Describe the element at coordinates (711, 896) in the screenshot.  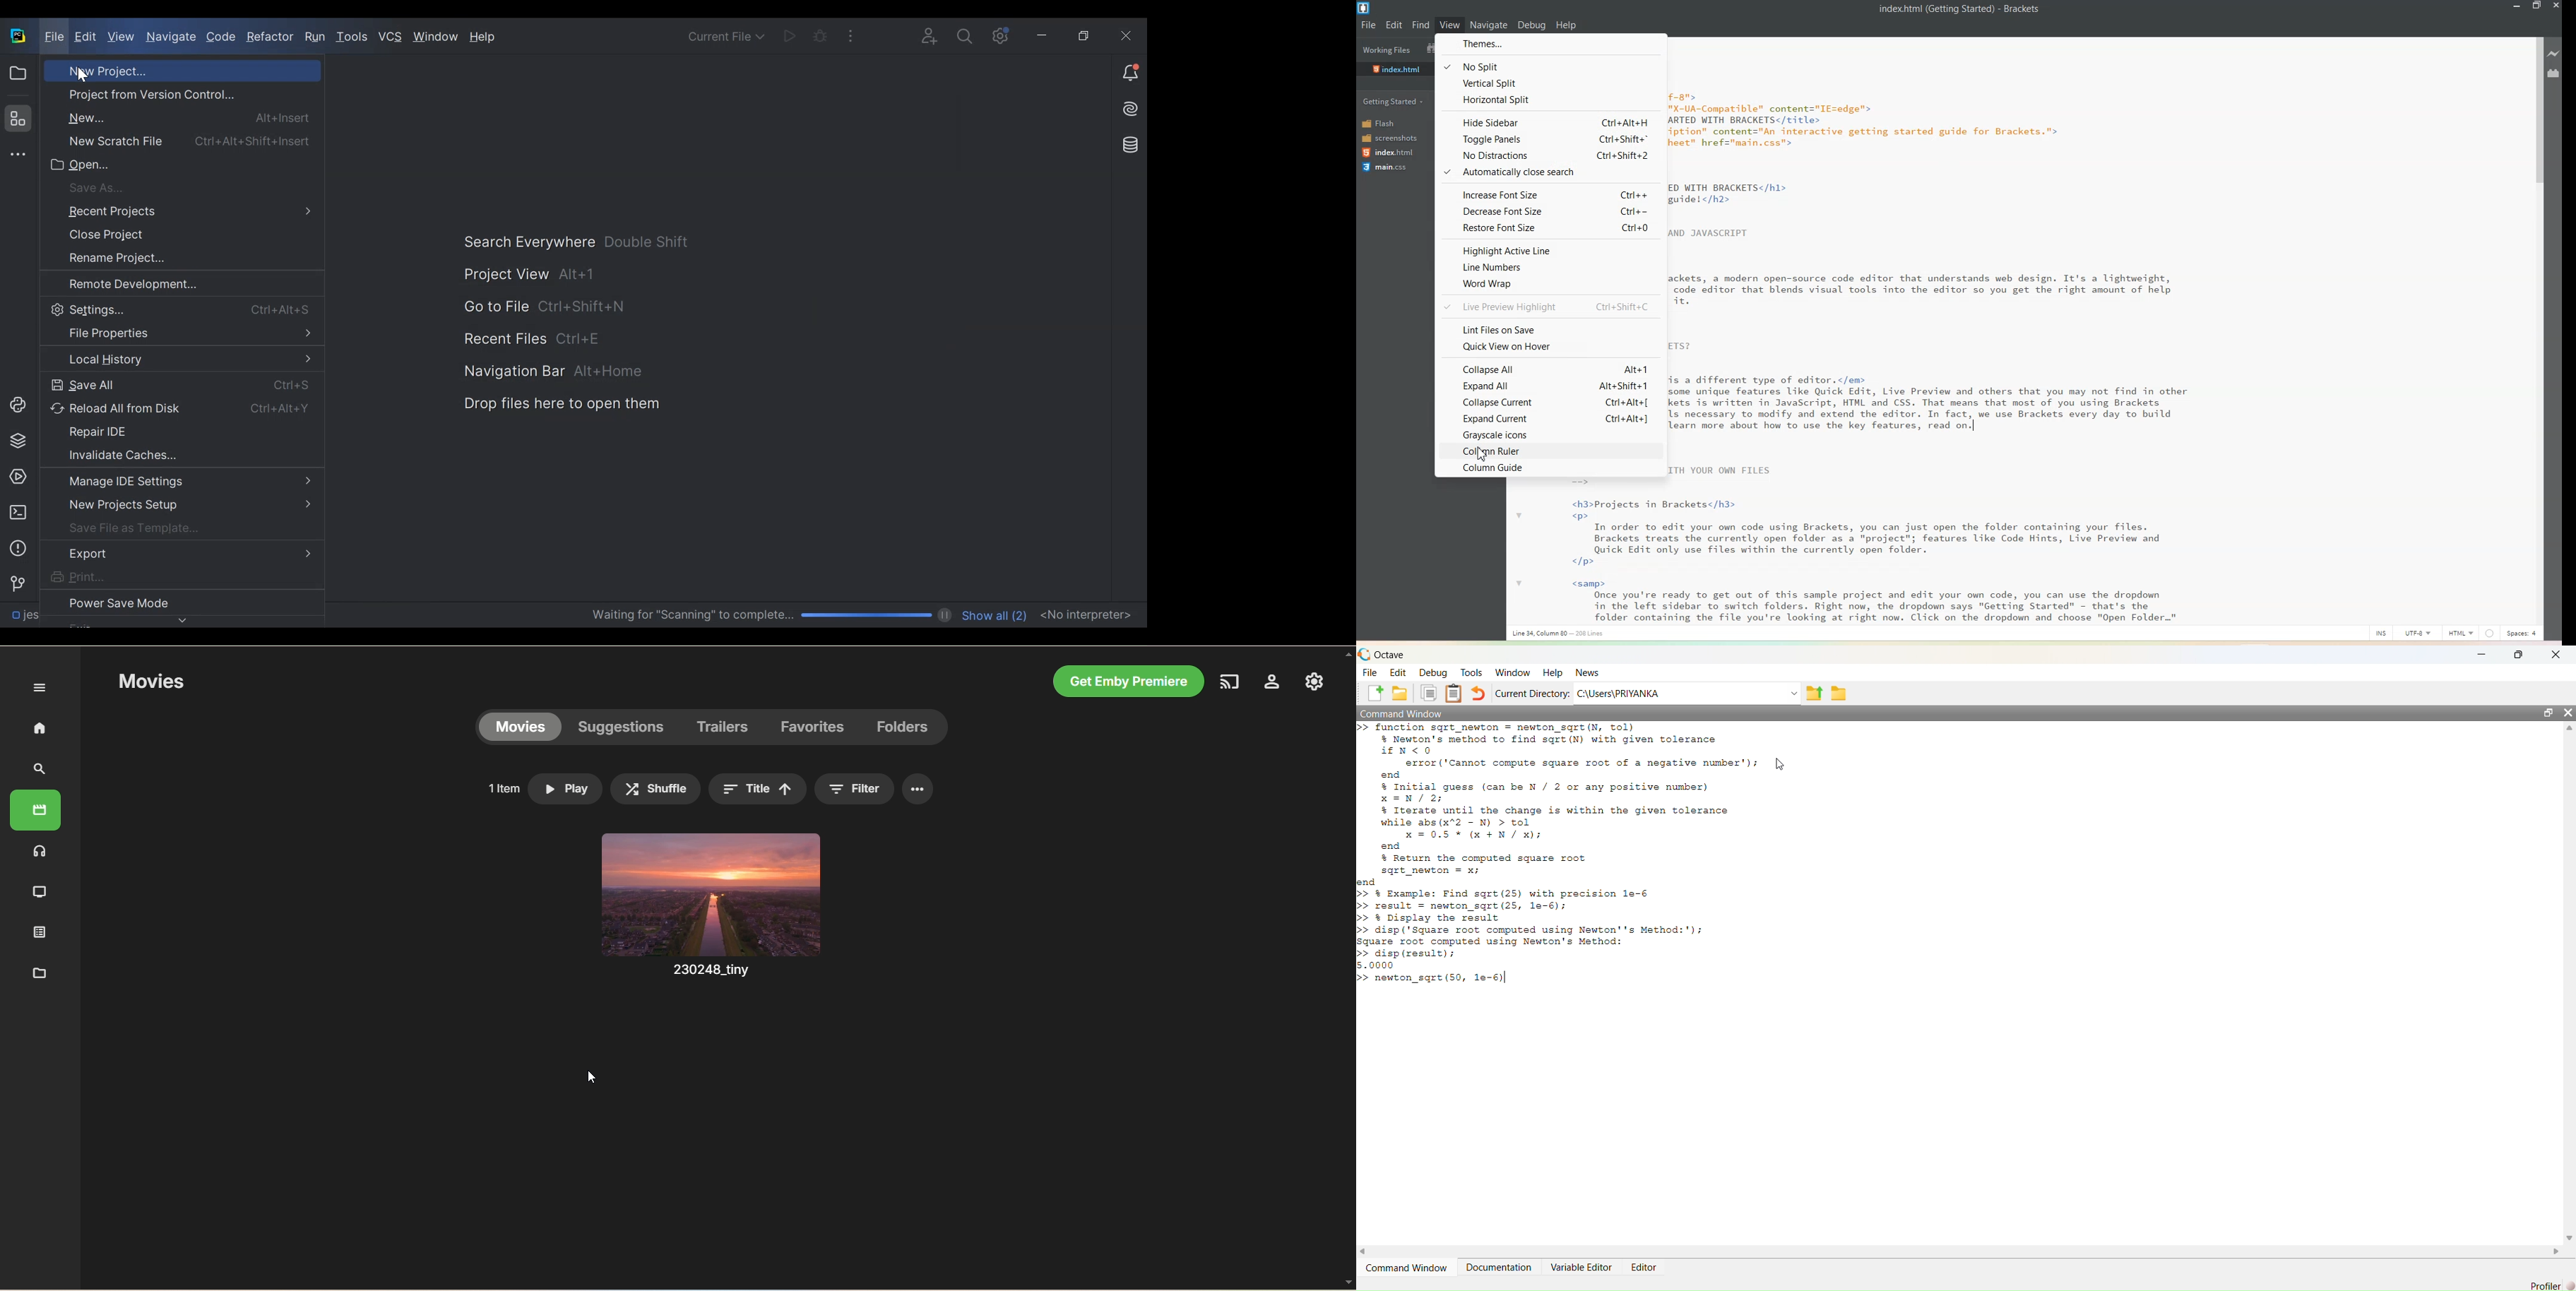
I see `video` at that location.